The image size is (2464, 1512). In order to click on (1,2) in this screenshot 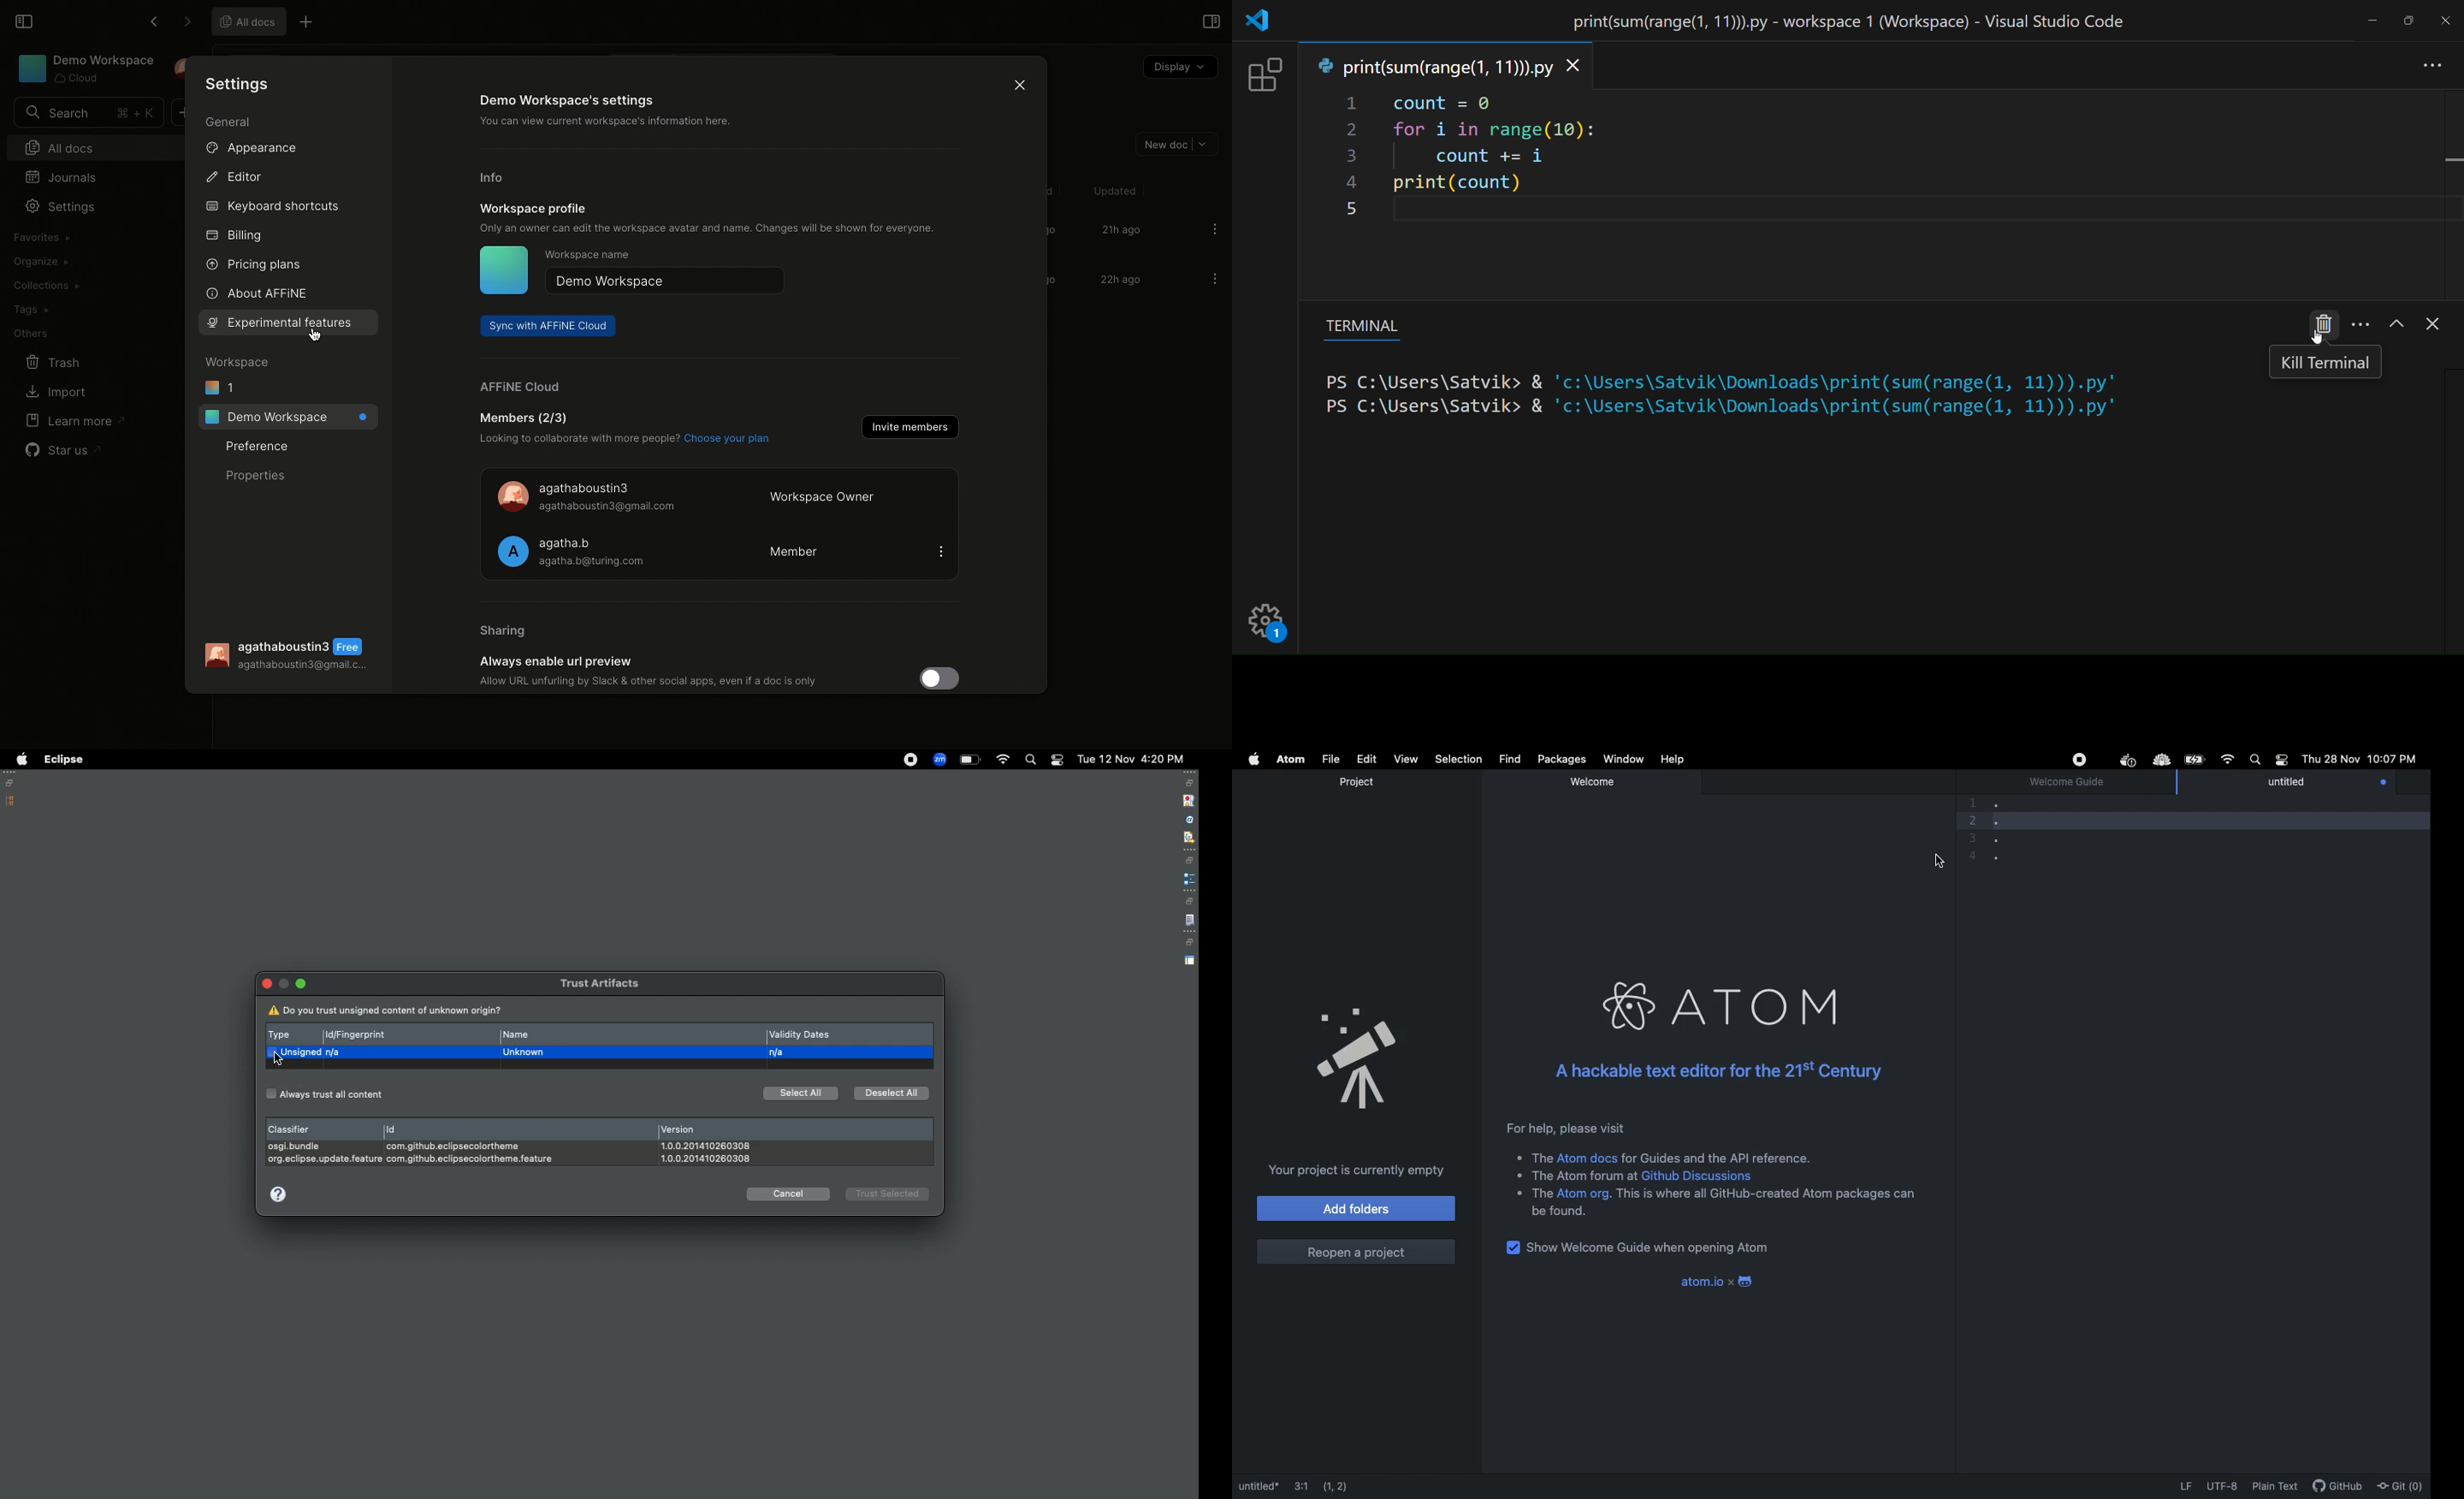, I will do `click(1340, 1482)`.